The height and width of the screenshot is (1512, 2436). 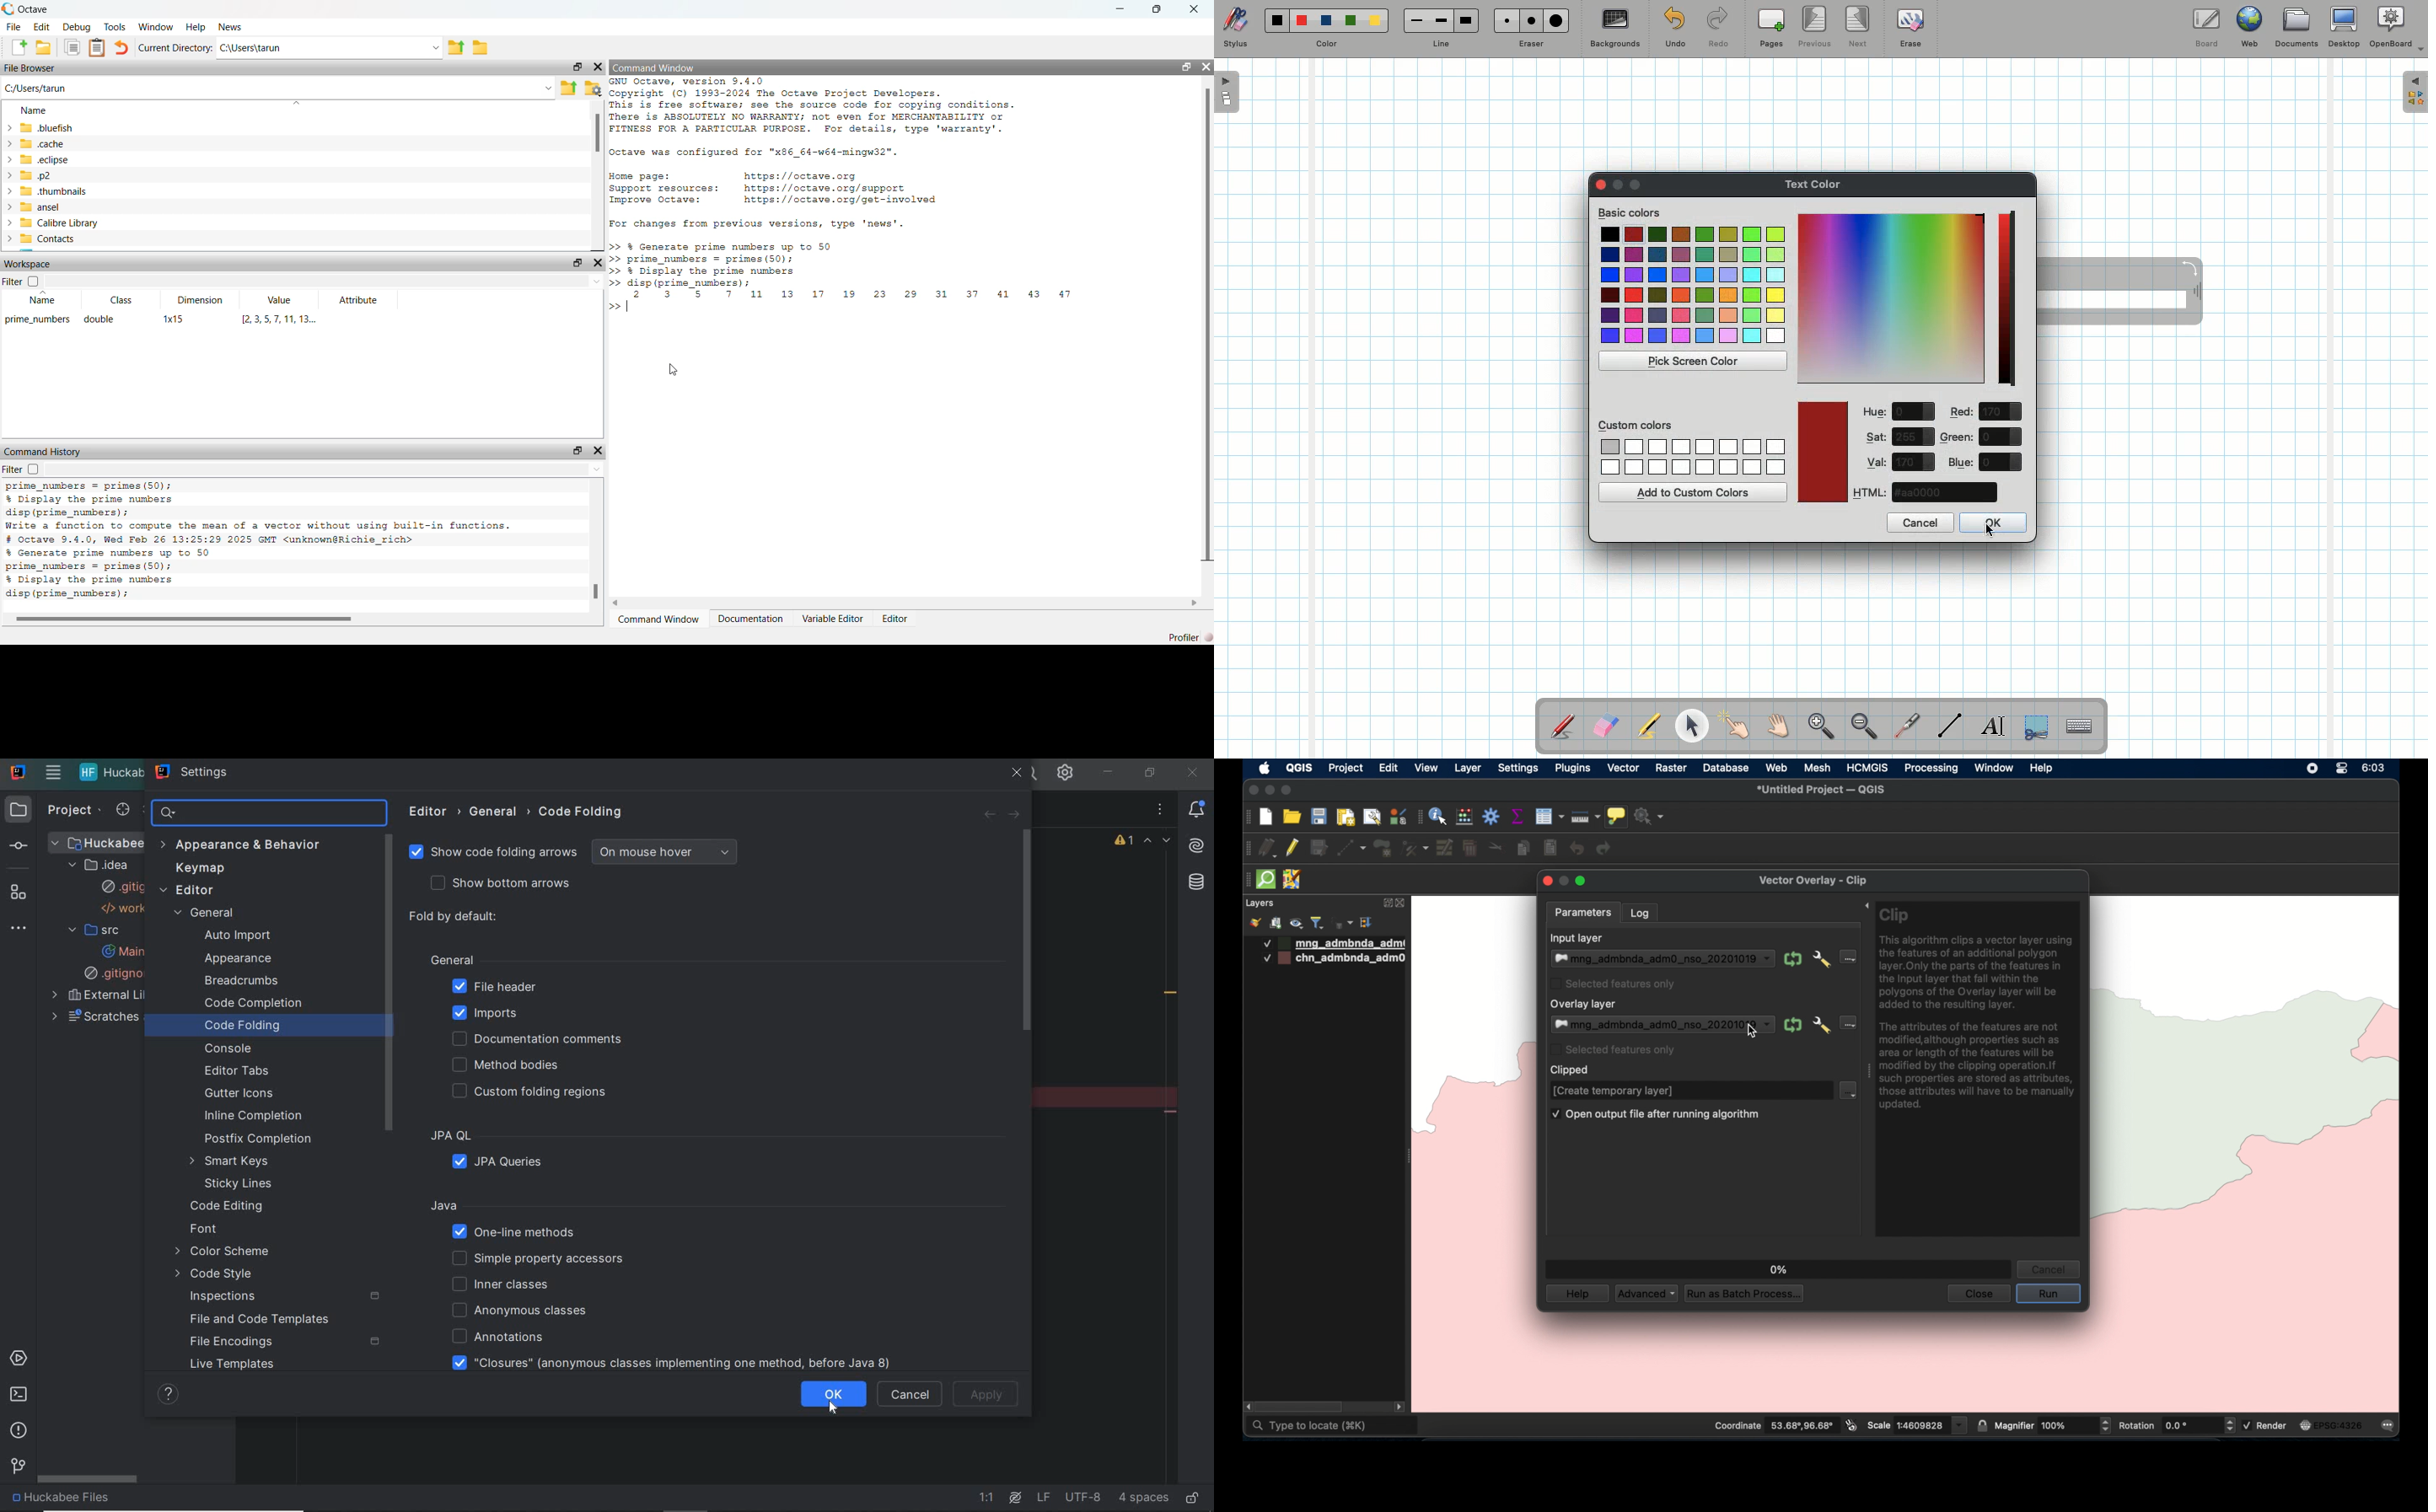 I want to click on inspections, so click(x=222, y=1297).